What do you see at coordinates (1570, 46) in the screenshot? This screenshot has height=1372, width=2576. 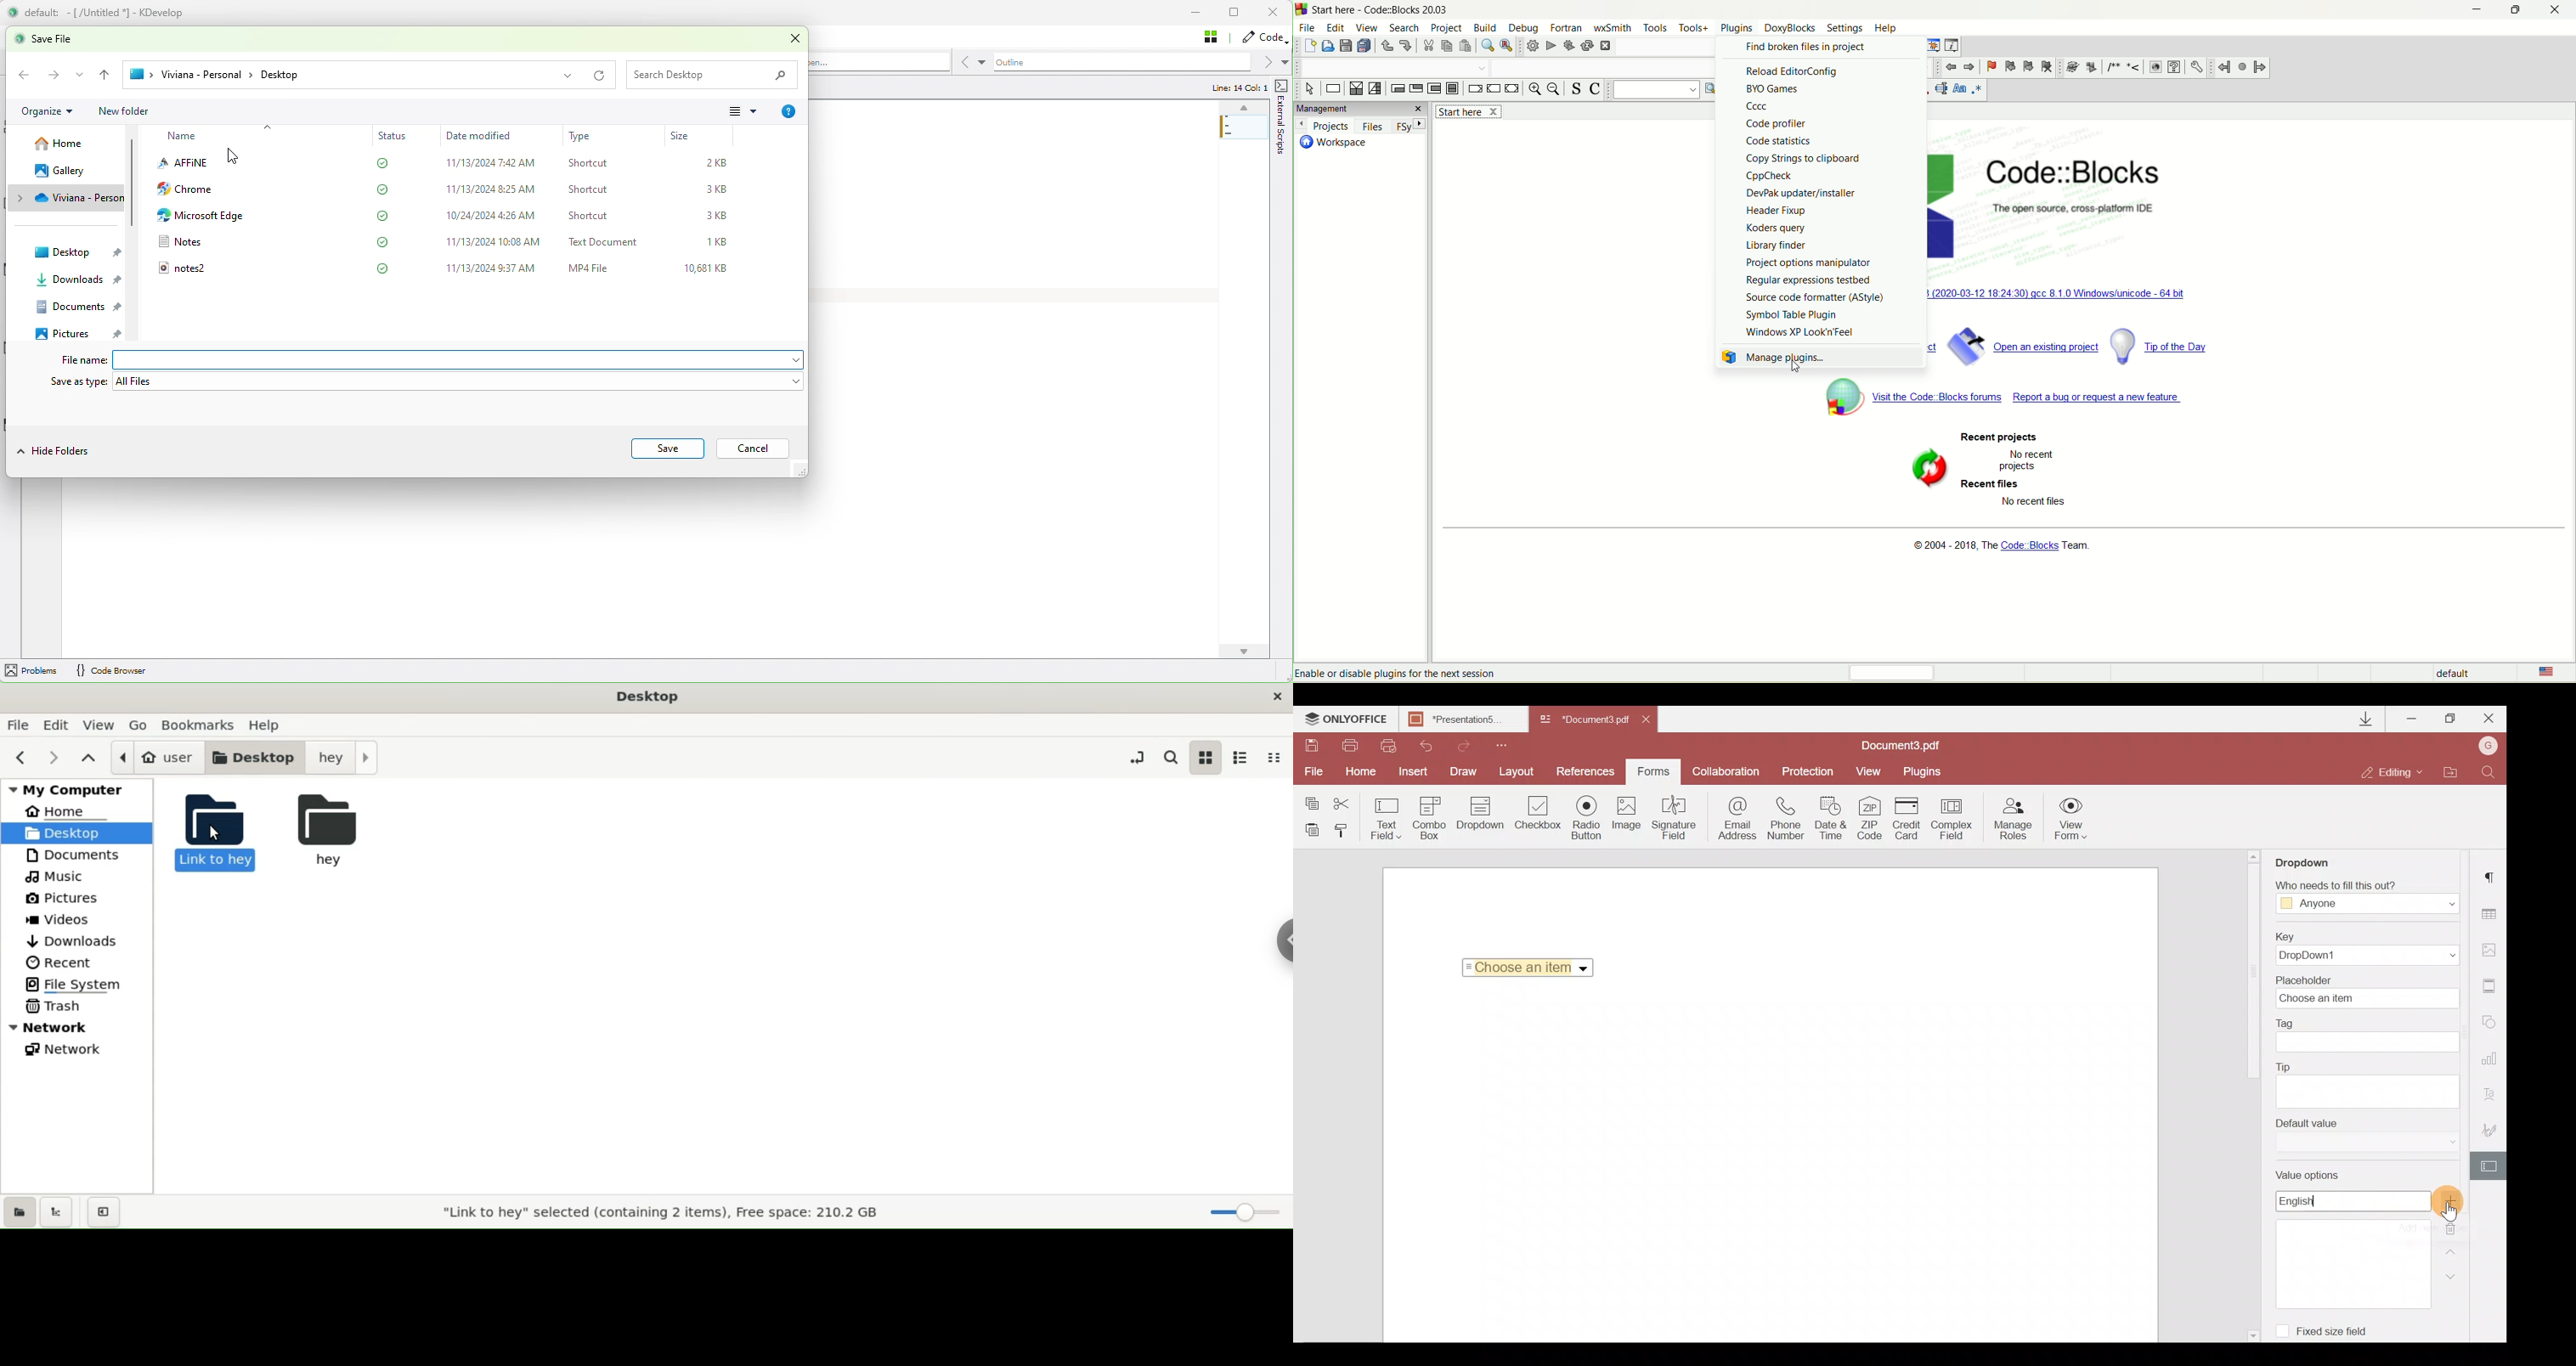 I see `build and run` at bounding box center [1570, 46].